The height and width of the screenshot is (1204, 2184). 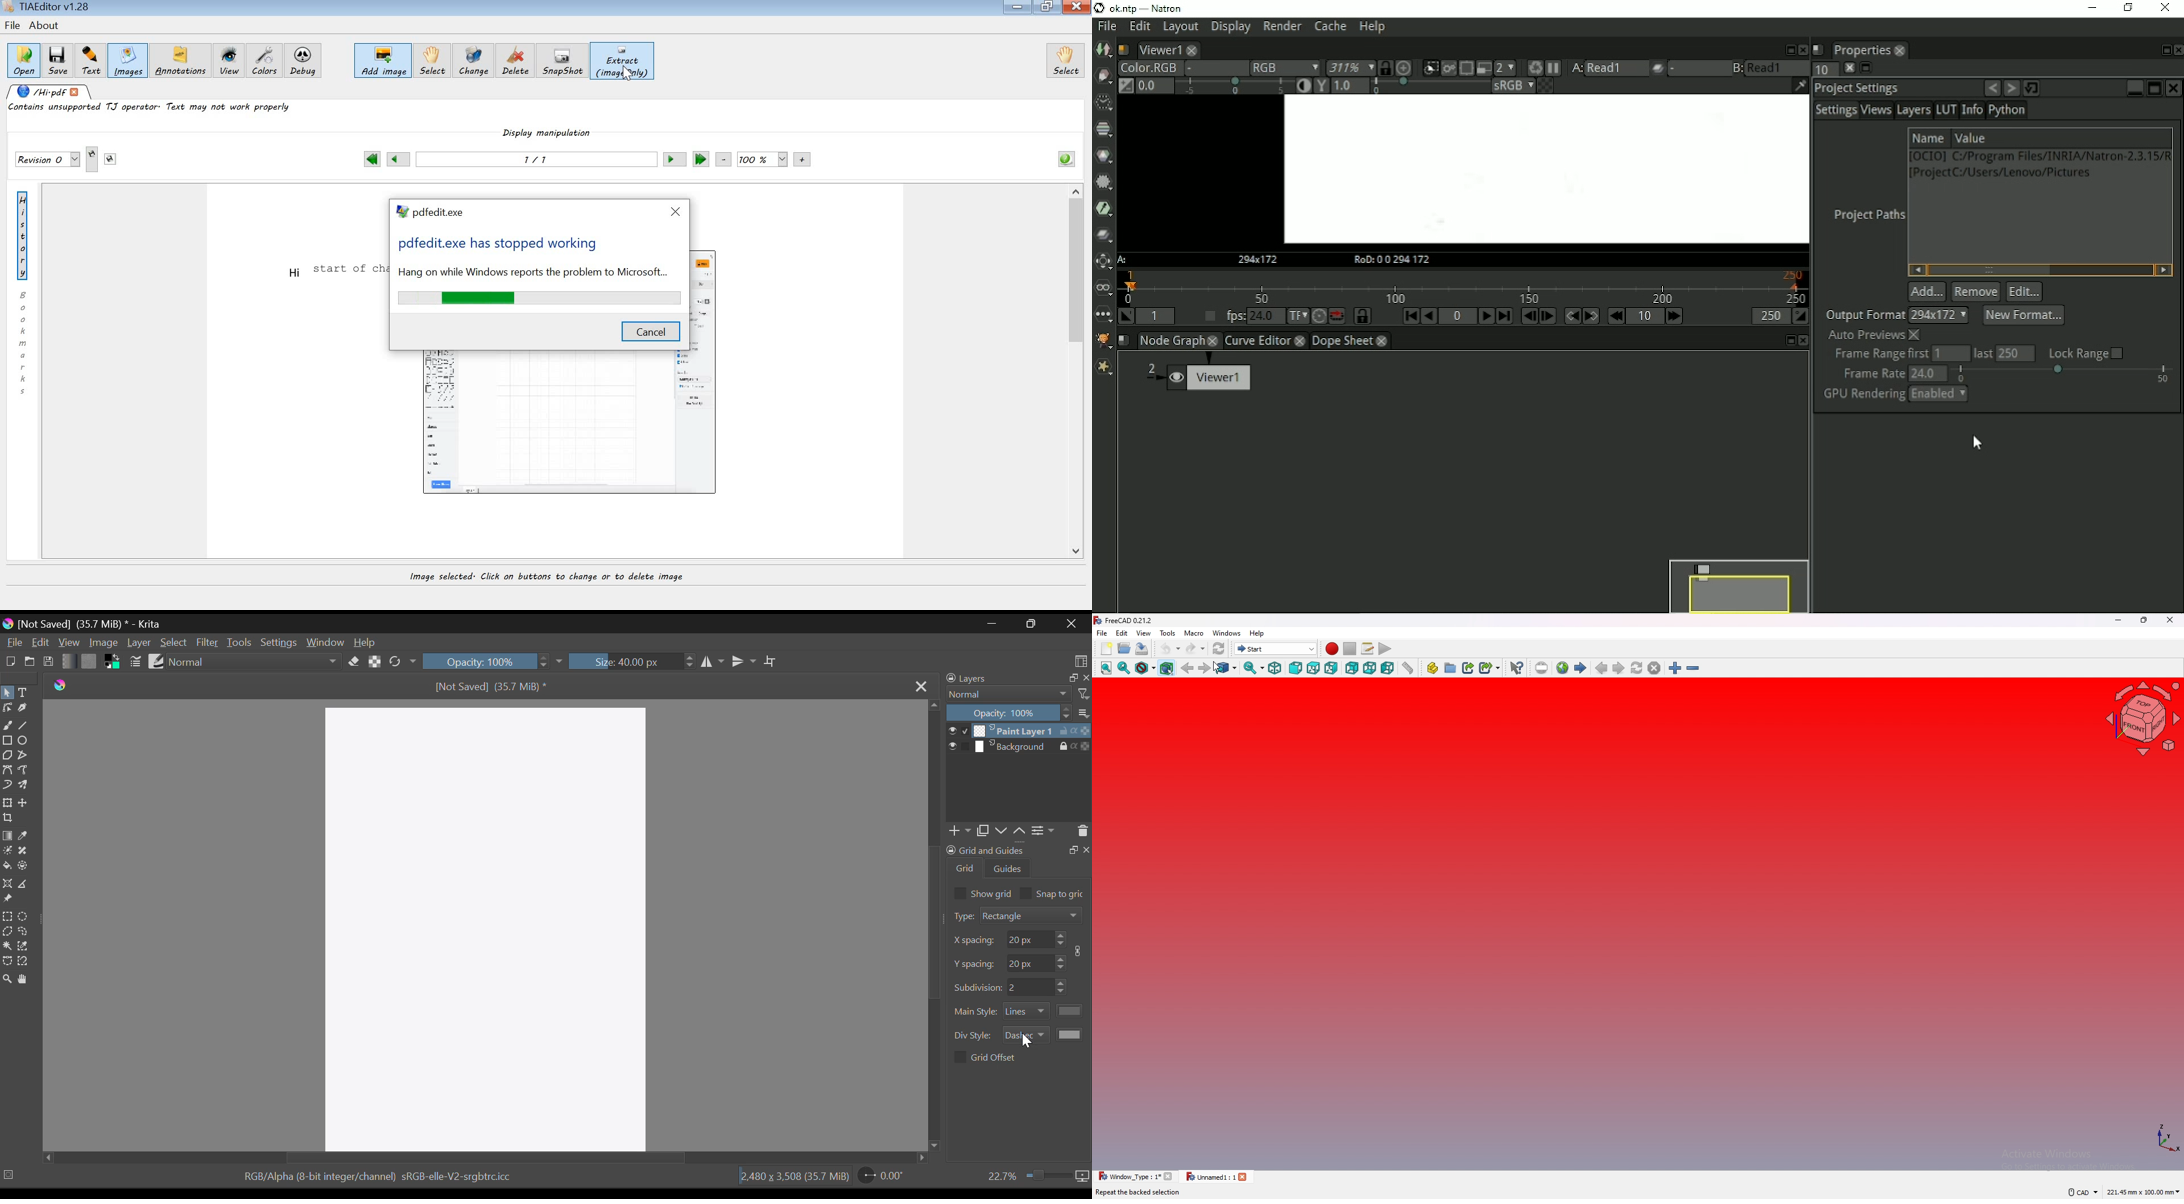 What do you see at coordinates (1194, 633) in the screenshot?
I see `macro` at bounding box center [1194, 633].